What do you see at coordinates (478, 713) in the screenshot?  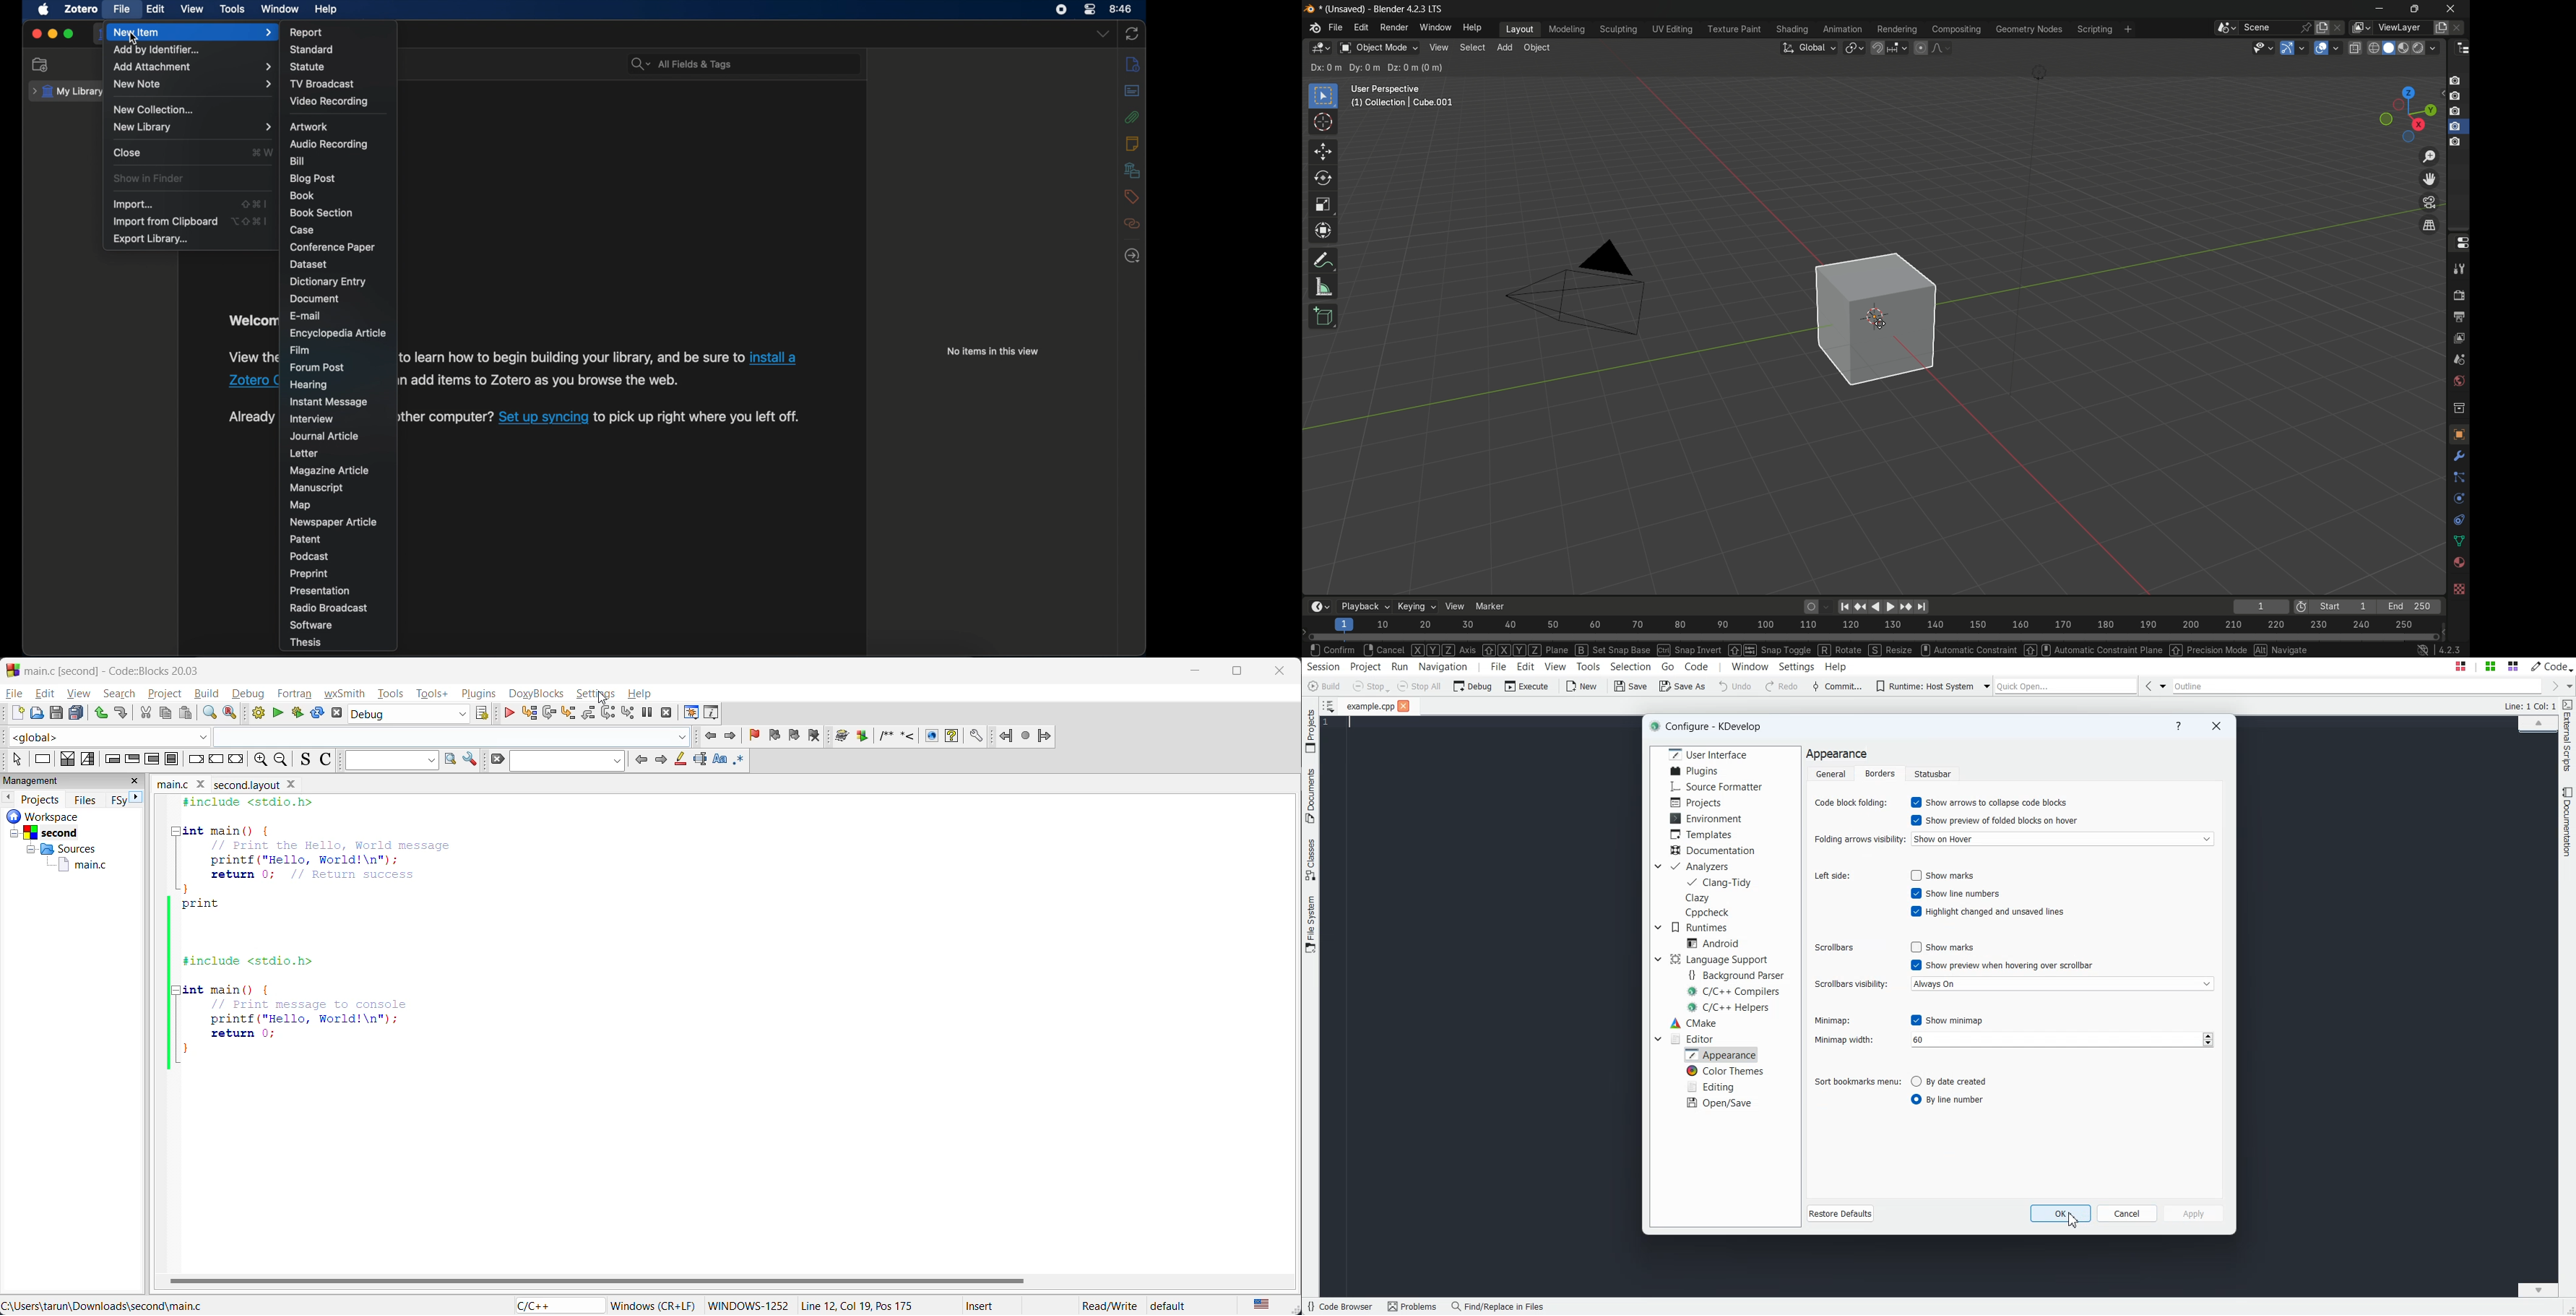 I see `show select target dialog` at bounding box center [478, 713].